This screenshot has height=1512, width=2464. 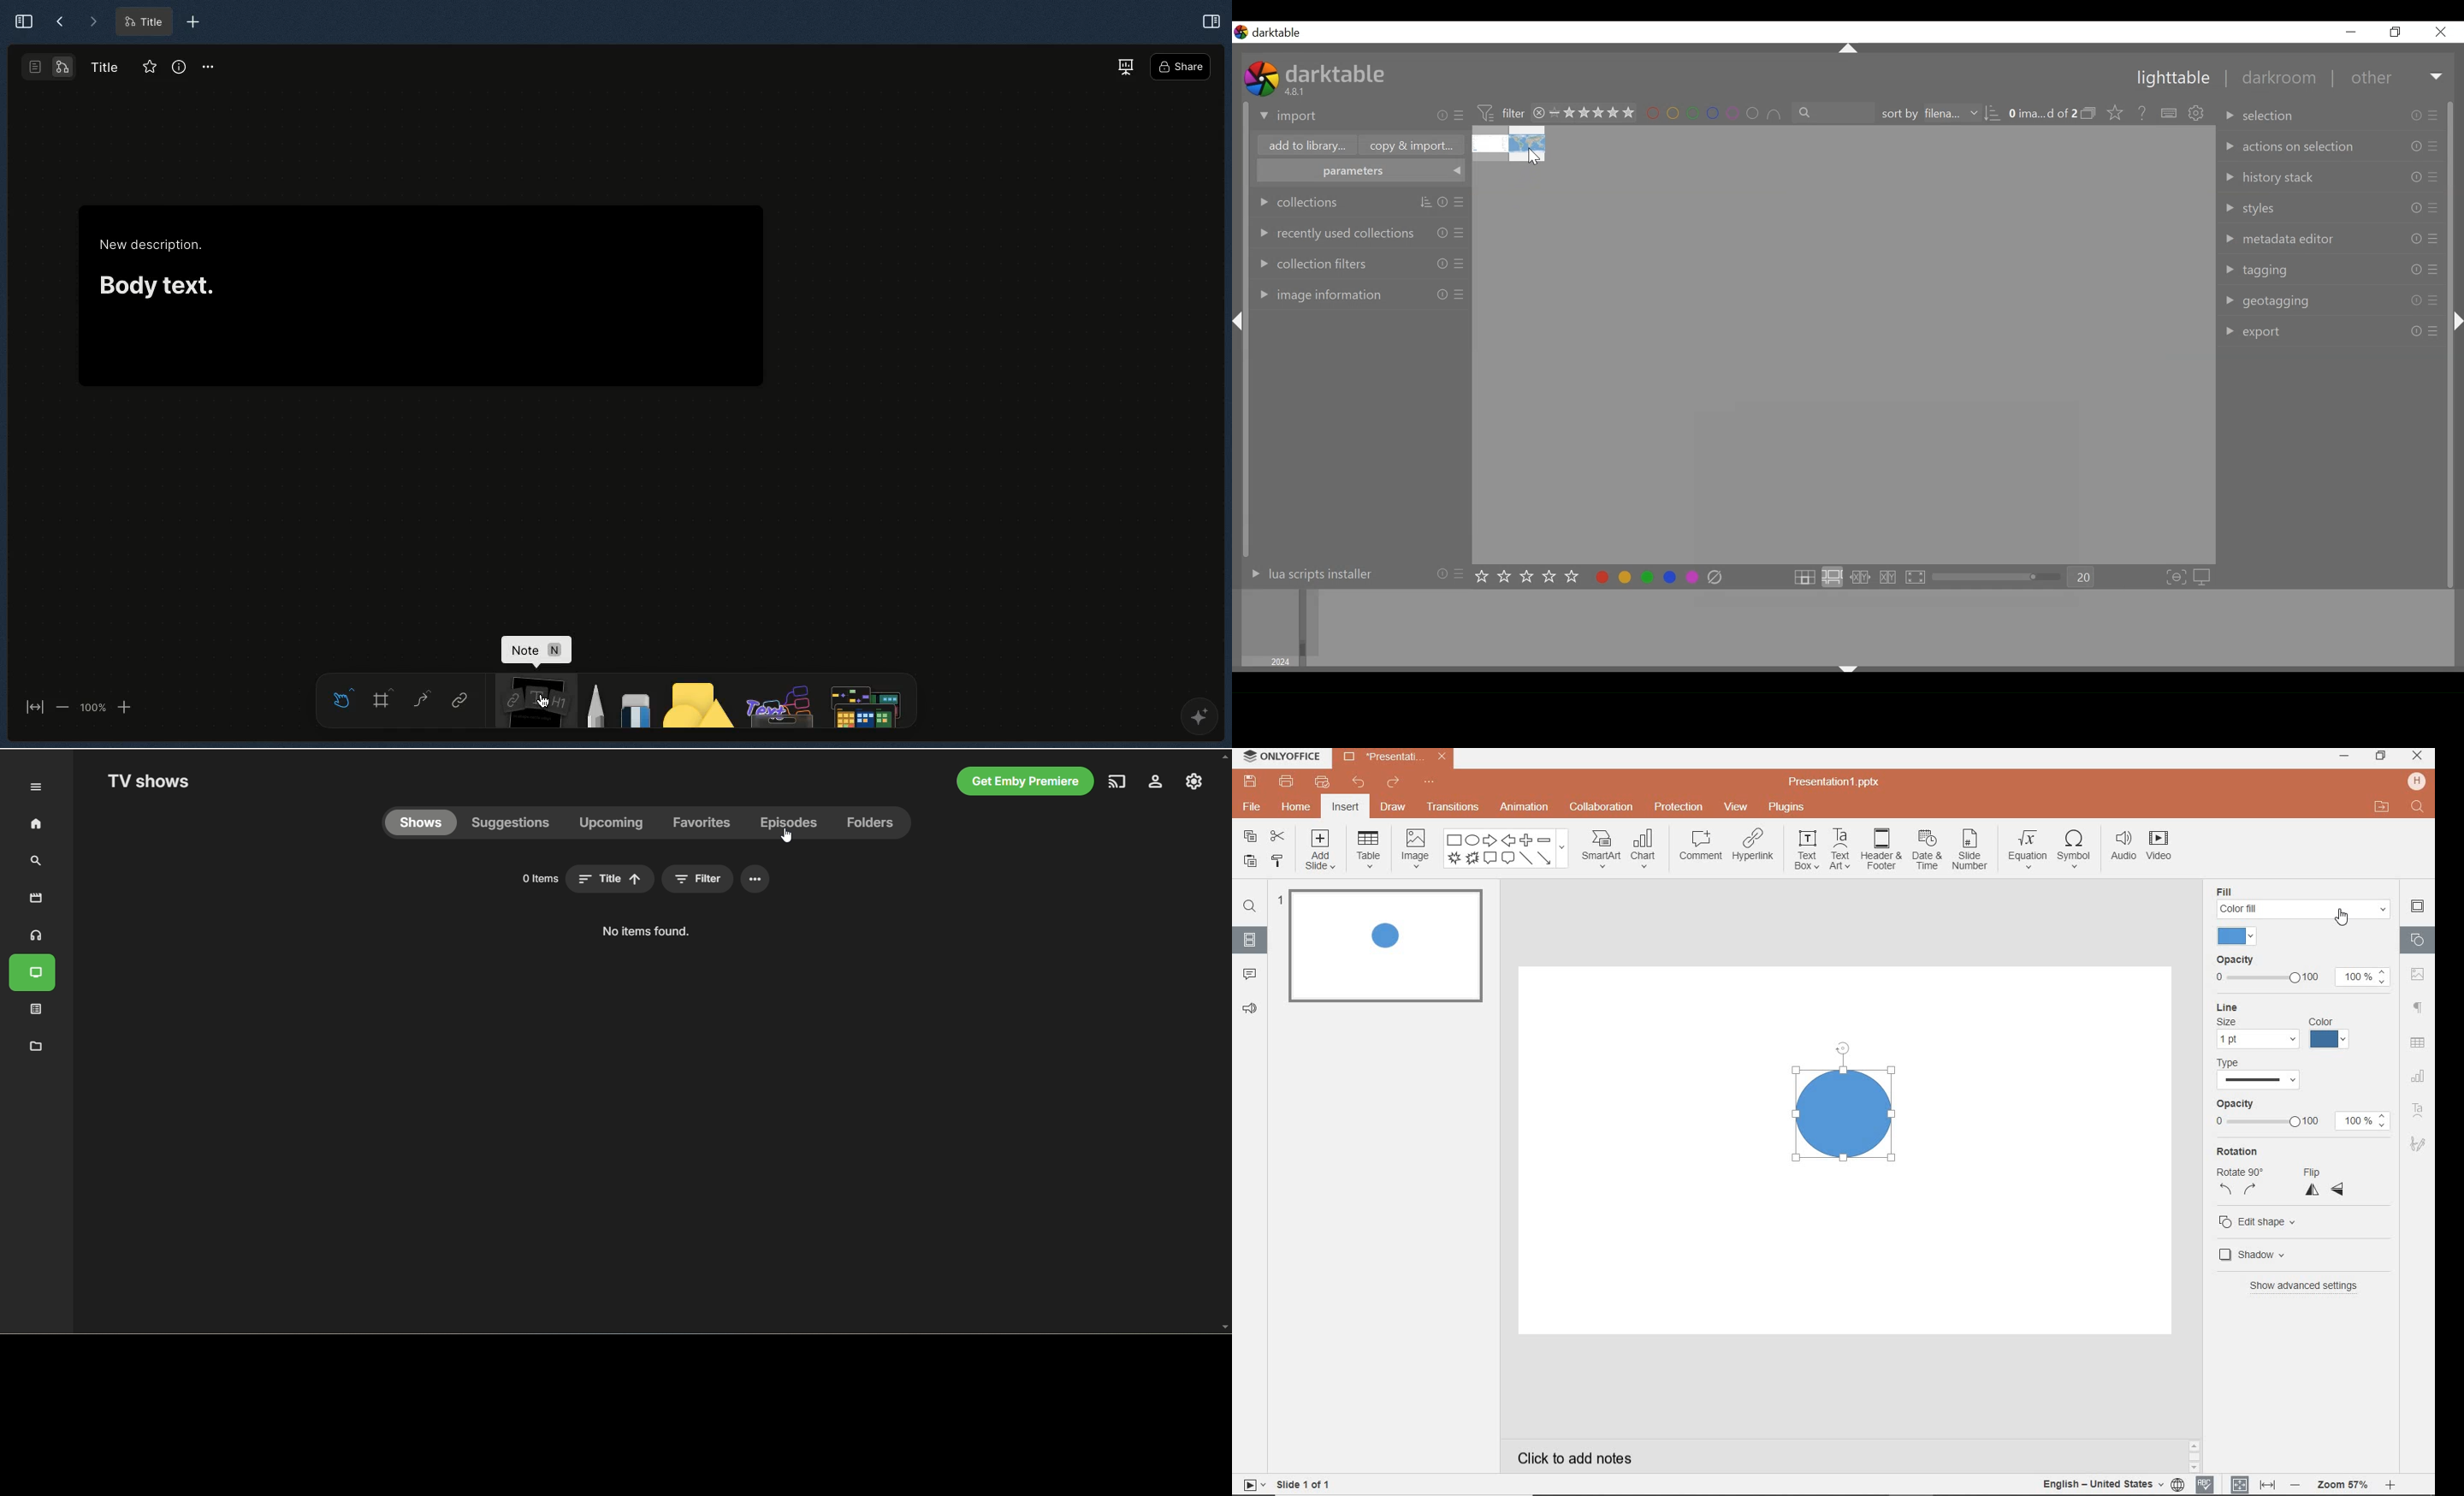 What do you see at coordinates (634, 706) in the screenshot?
I see `Eraser` at bounding box center [634, 706].